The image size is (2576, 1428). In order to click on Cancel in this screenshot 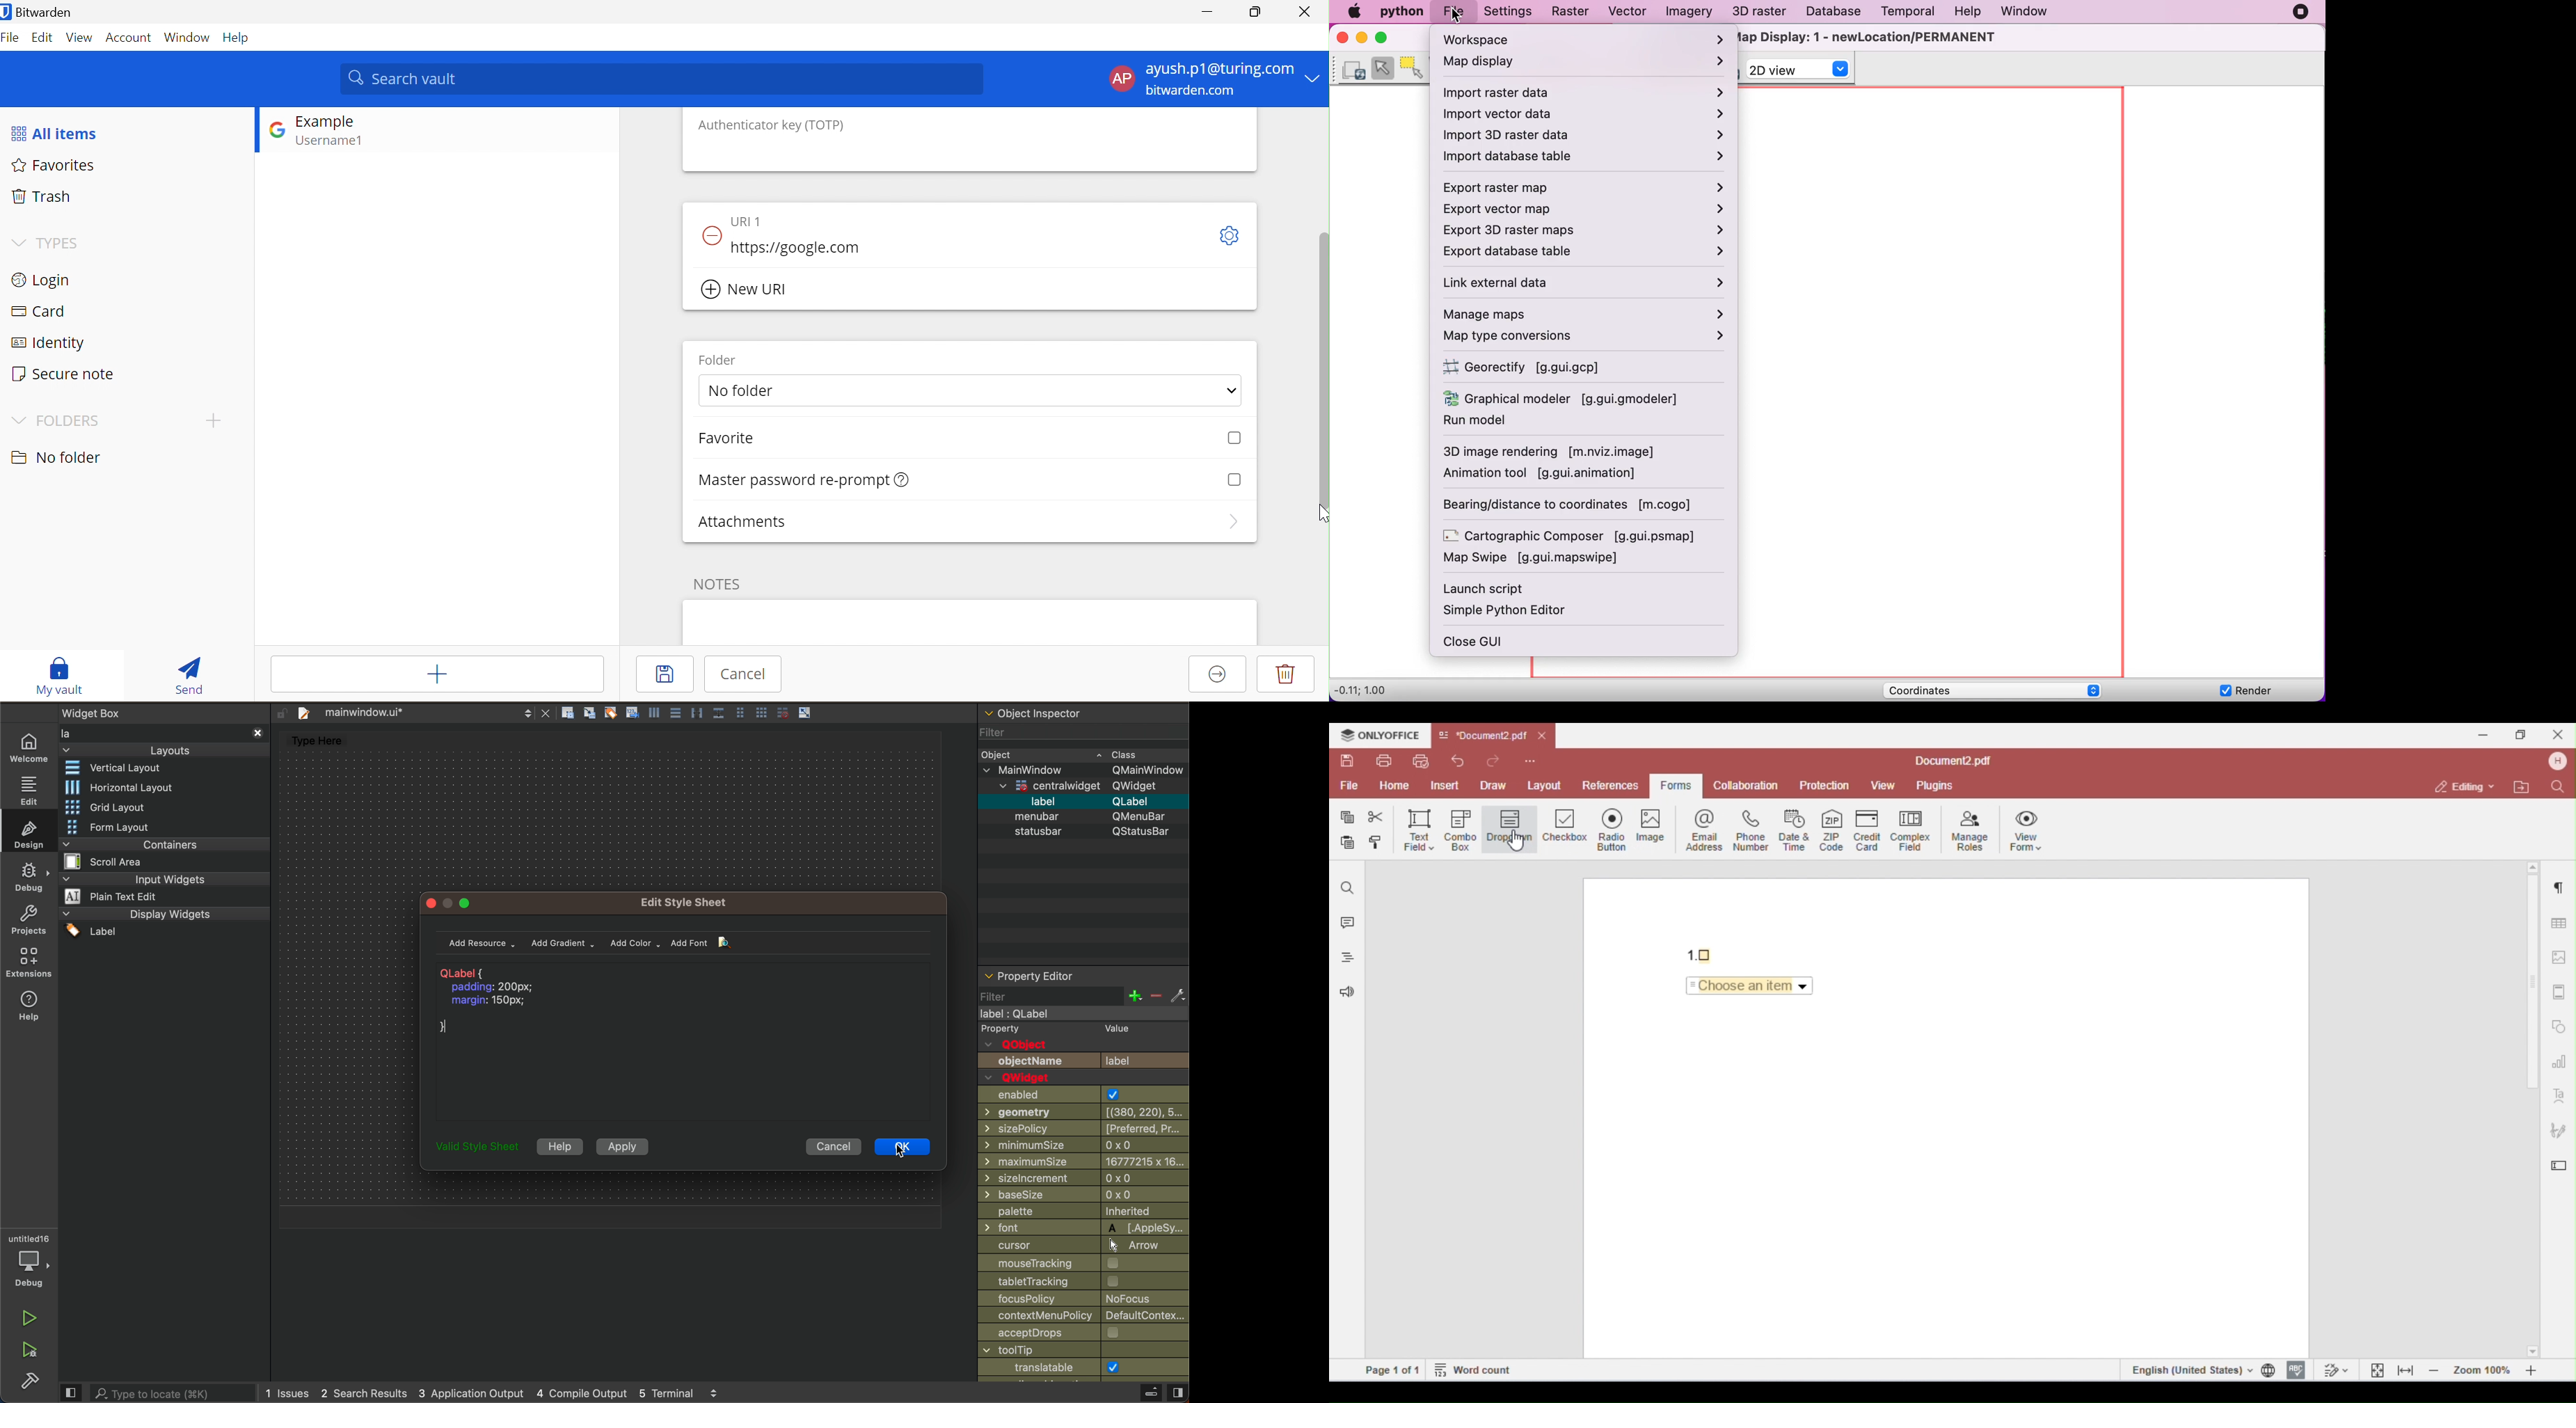, I will do `click(742, 675)`.